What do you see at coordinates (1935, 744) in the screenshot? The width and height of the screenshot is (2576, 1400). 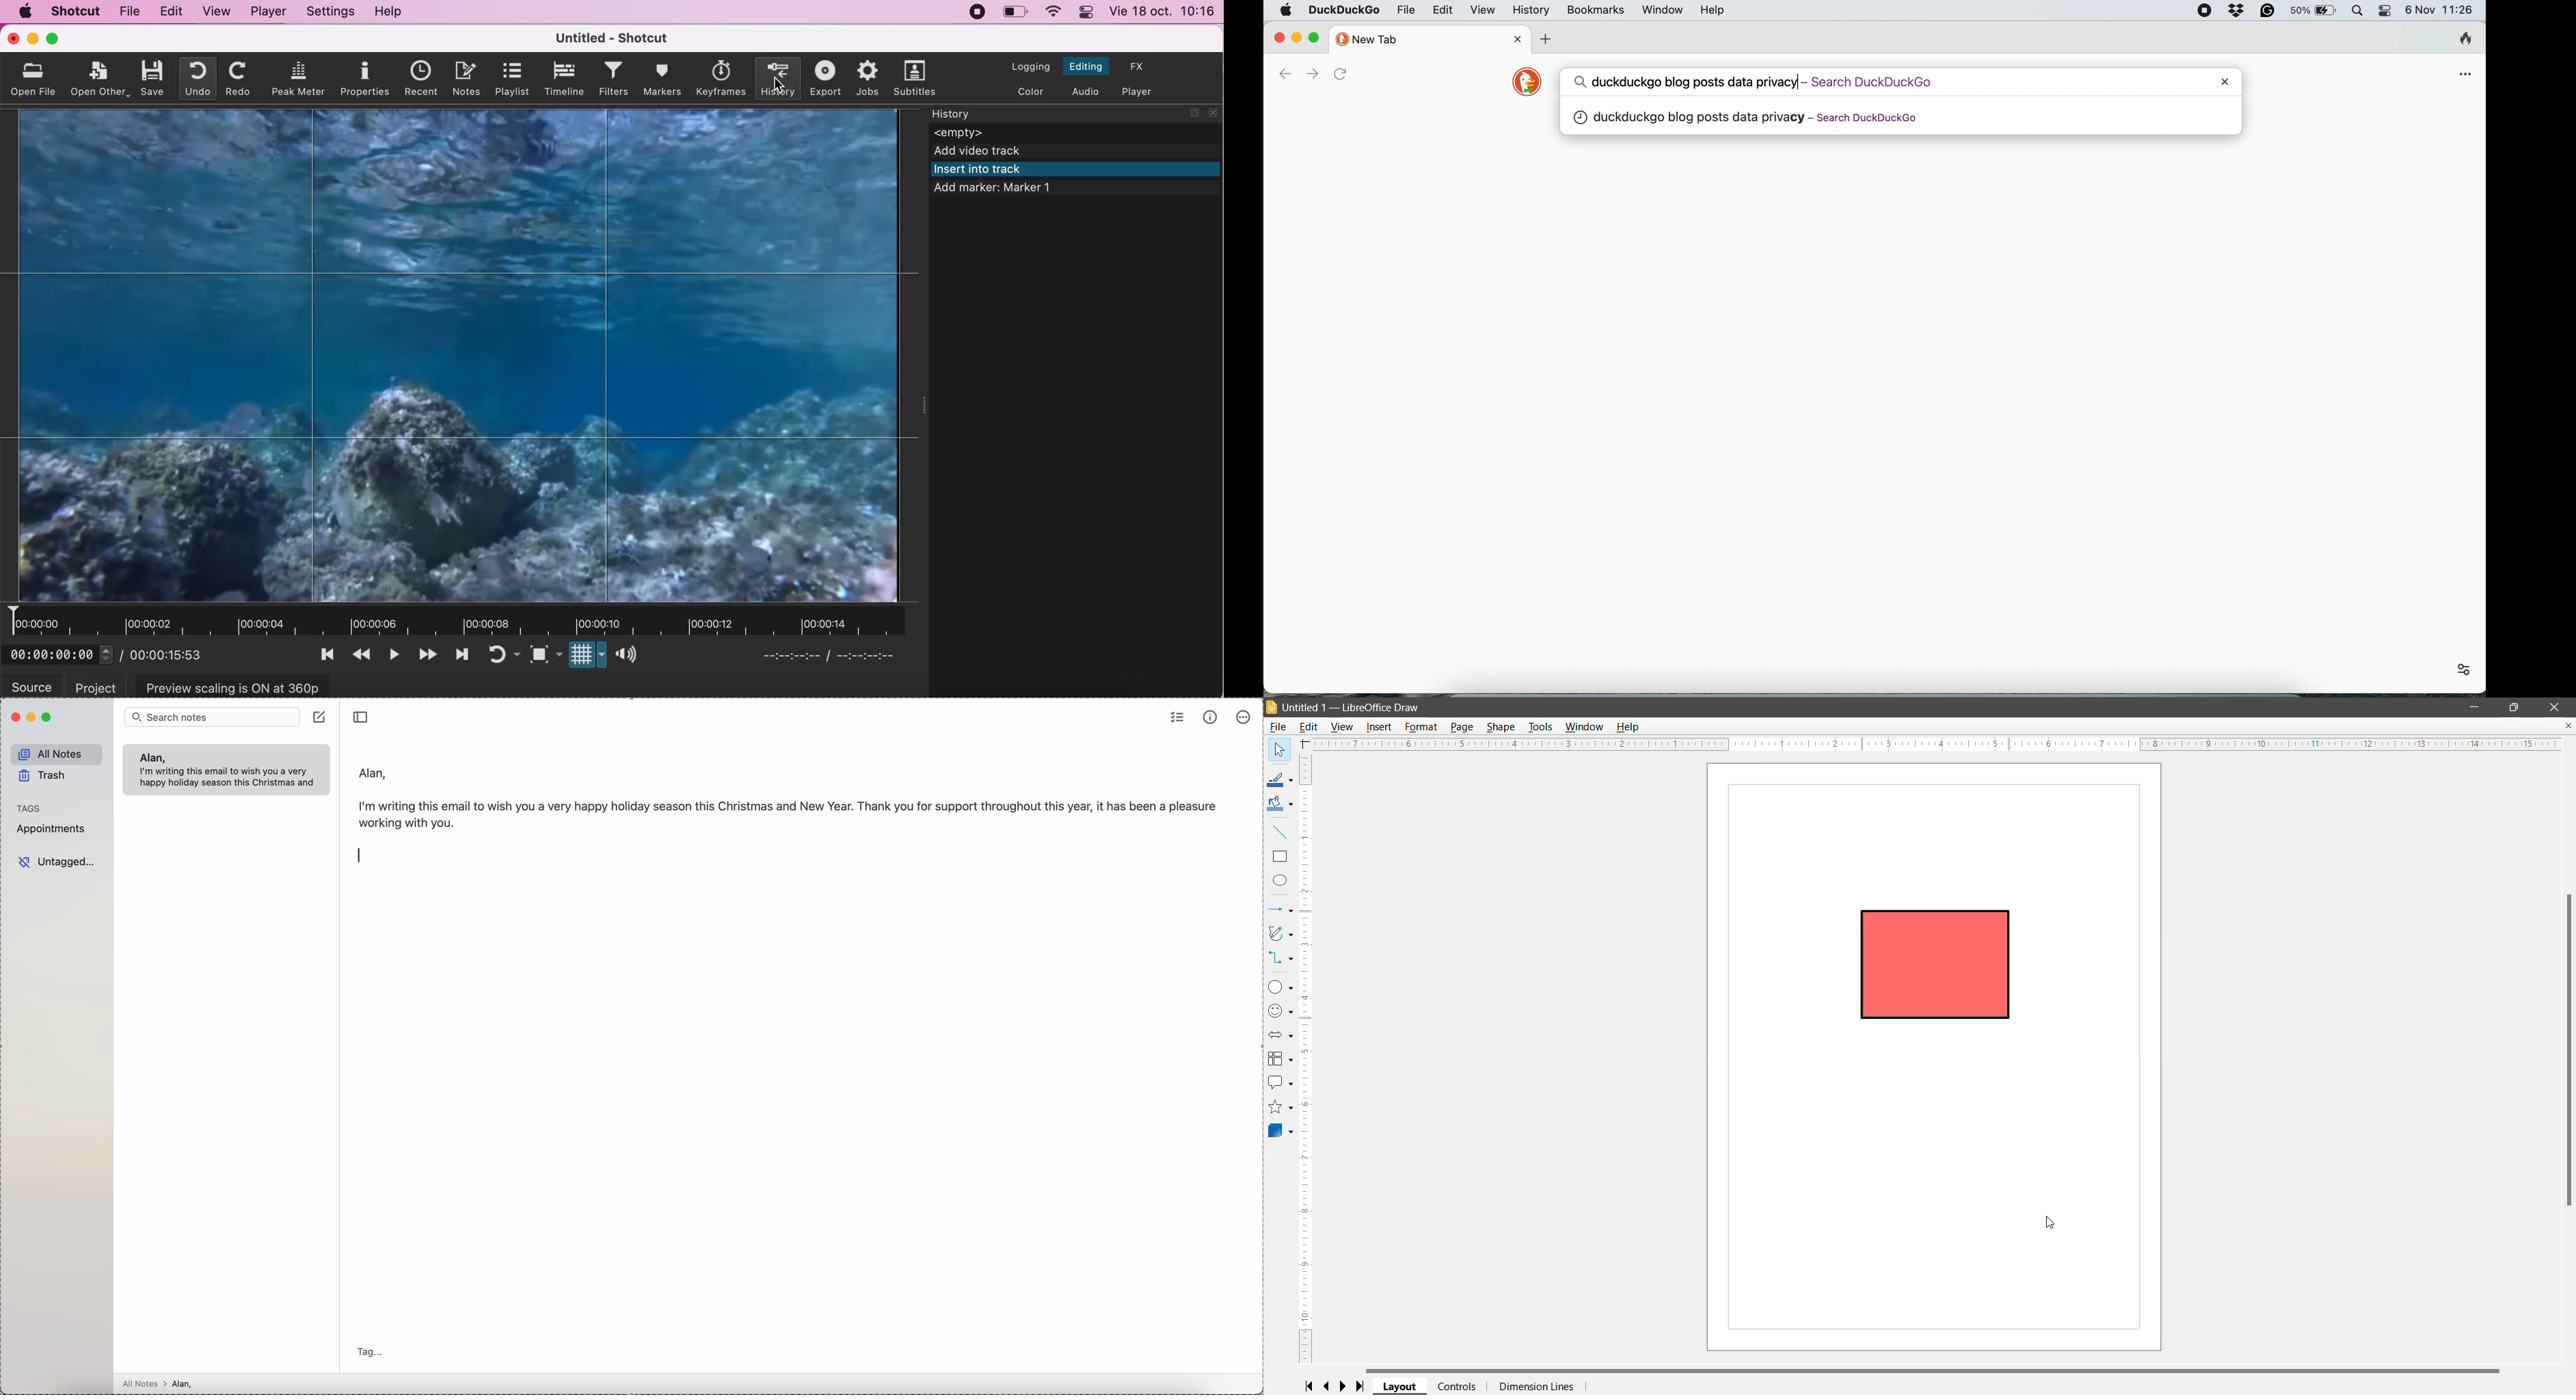 I see `Horizontal Ruler` at bounding box center [1935, 744].